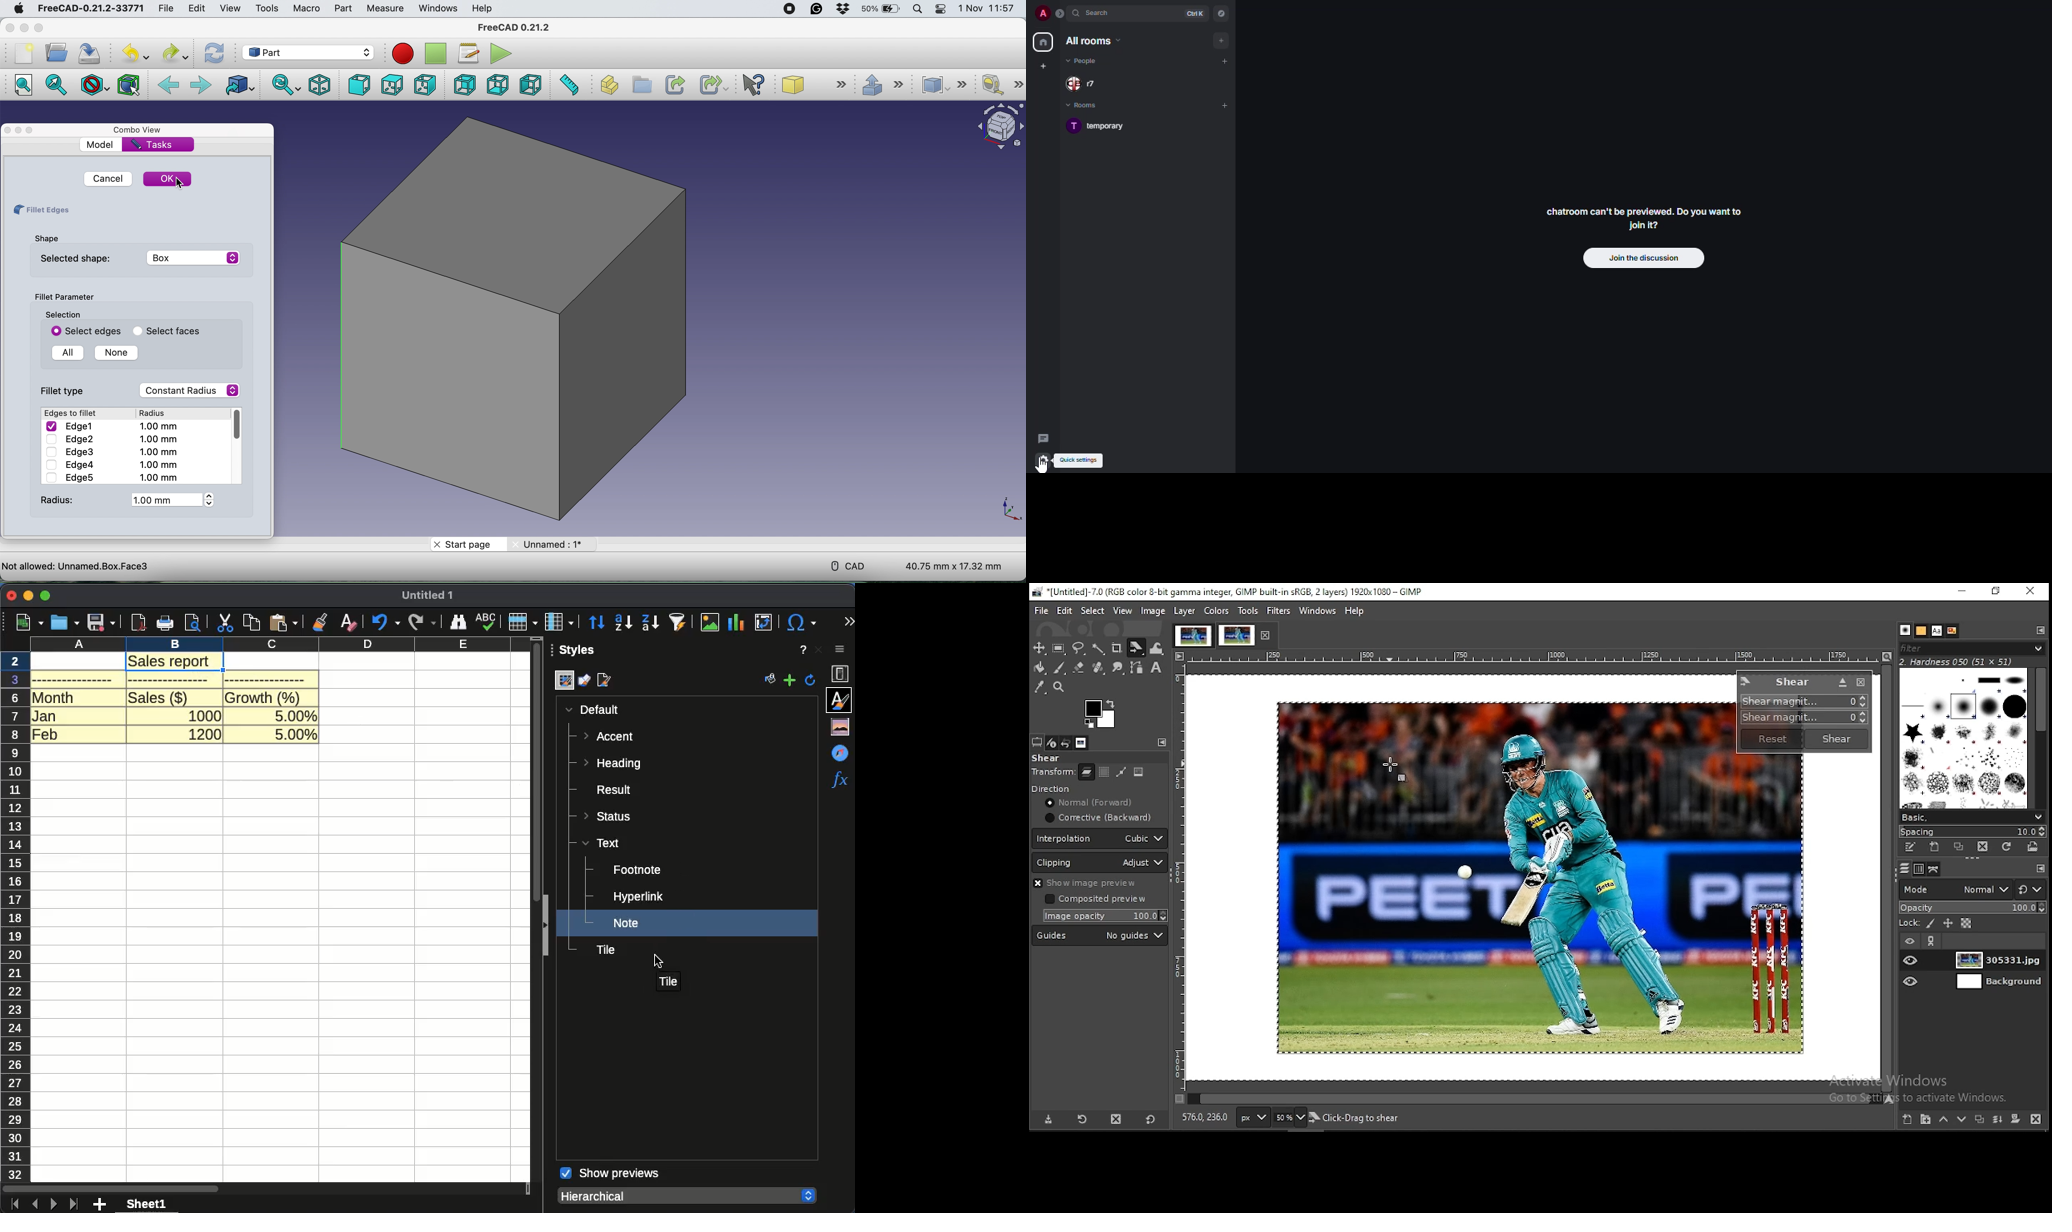 This screenshot has width=2072, height=1232. I want to click on project name and details - not allowed Unnamed box.face3, so click(178, 566).